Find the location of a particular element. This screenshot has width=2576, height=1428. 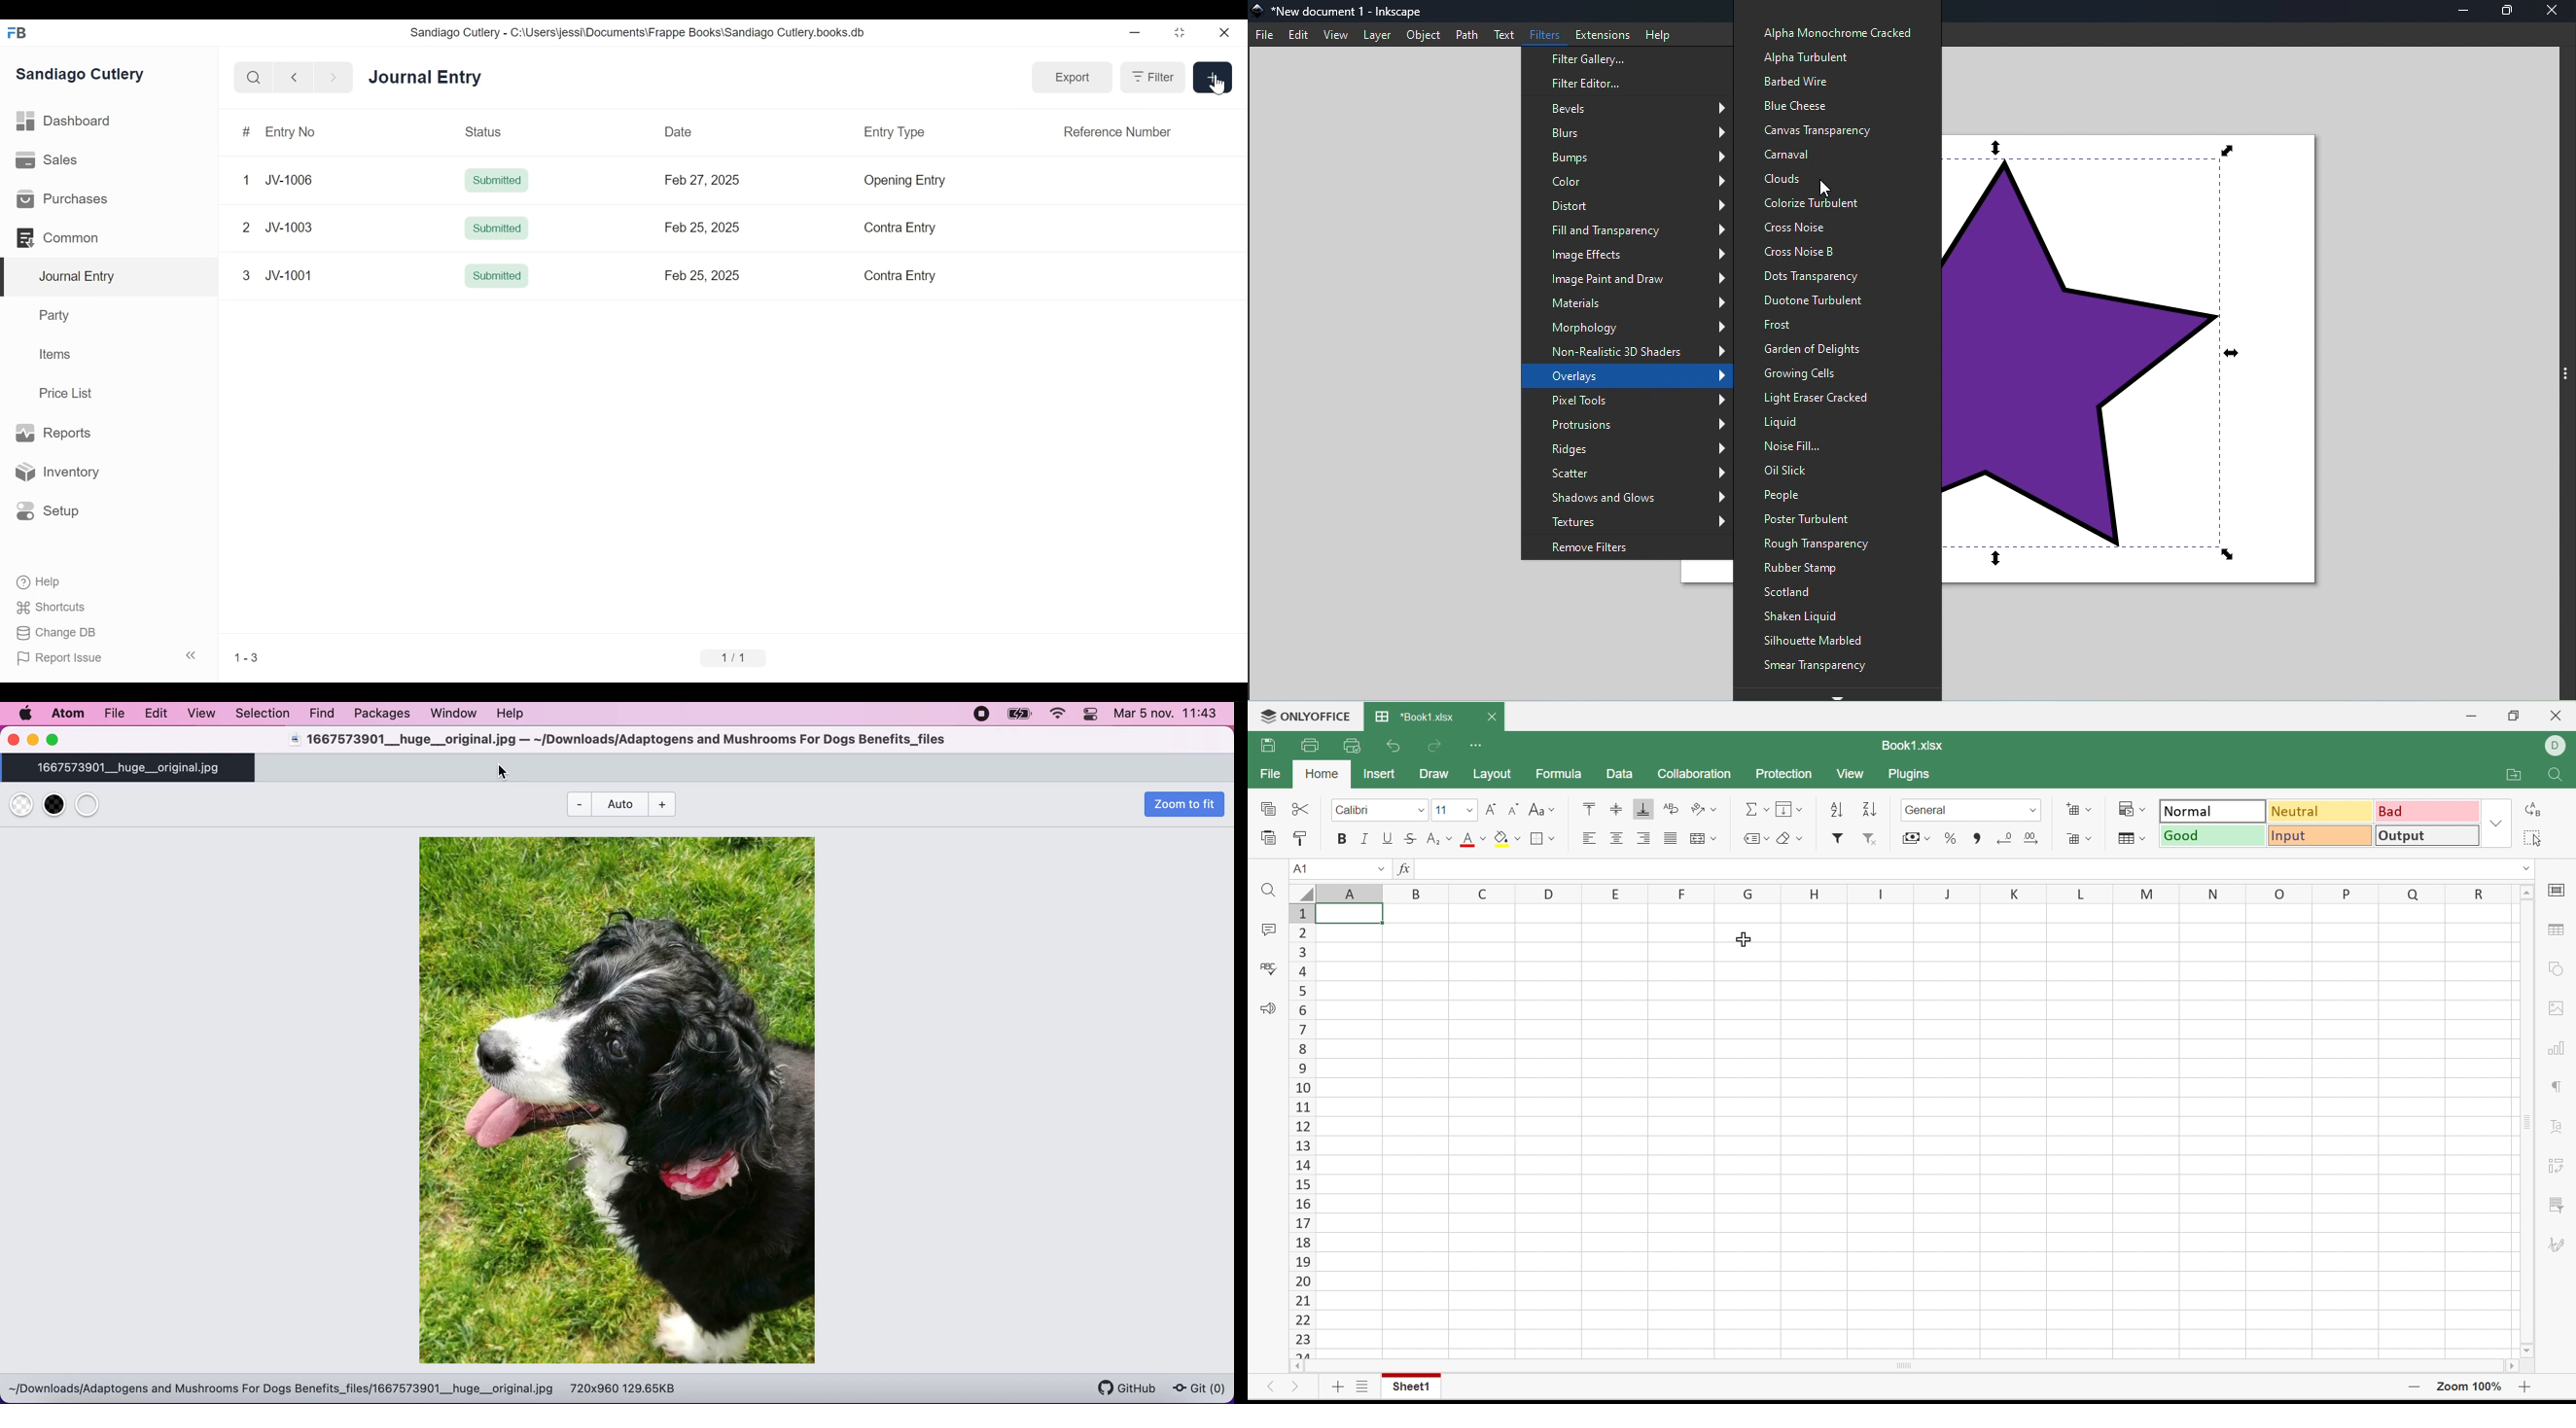

Remove filter is located at coordinates (1869, 841).